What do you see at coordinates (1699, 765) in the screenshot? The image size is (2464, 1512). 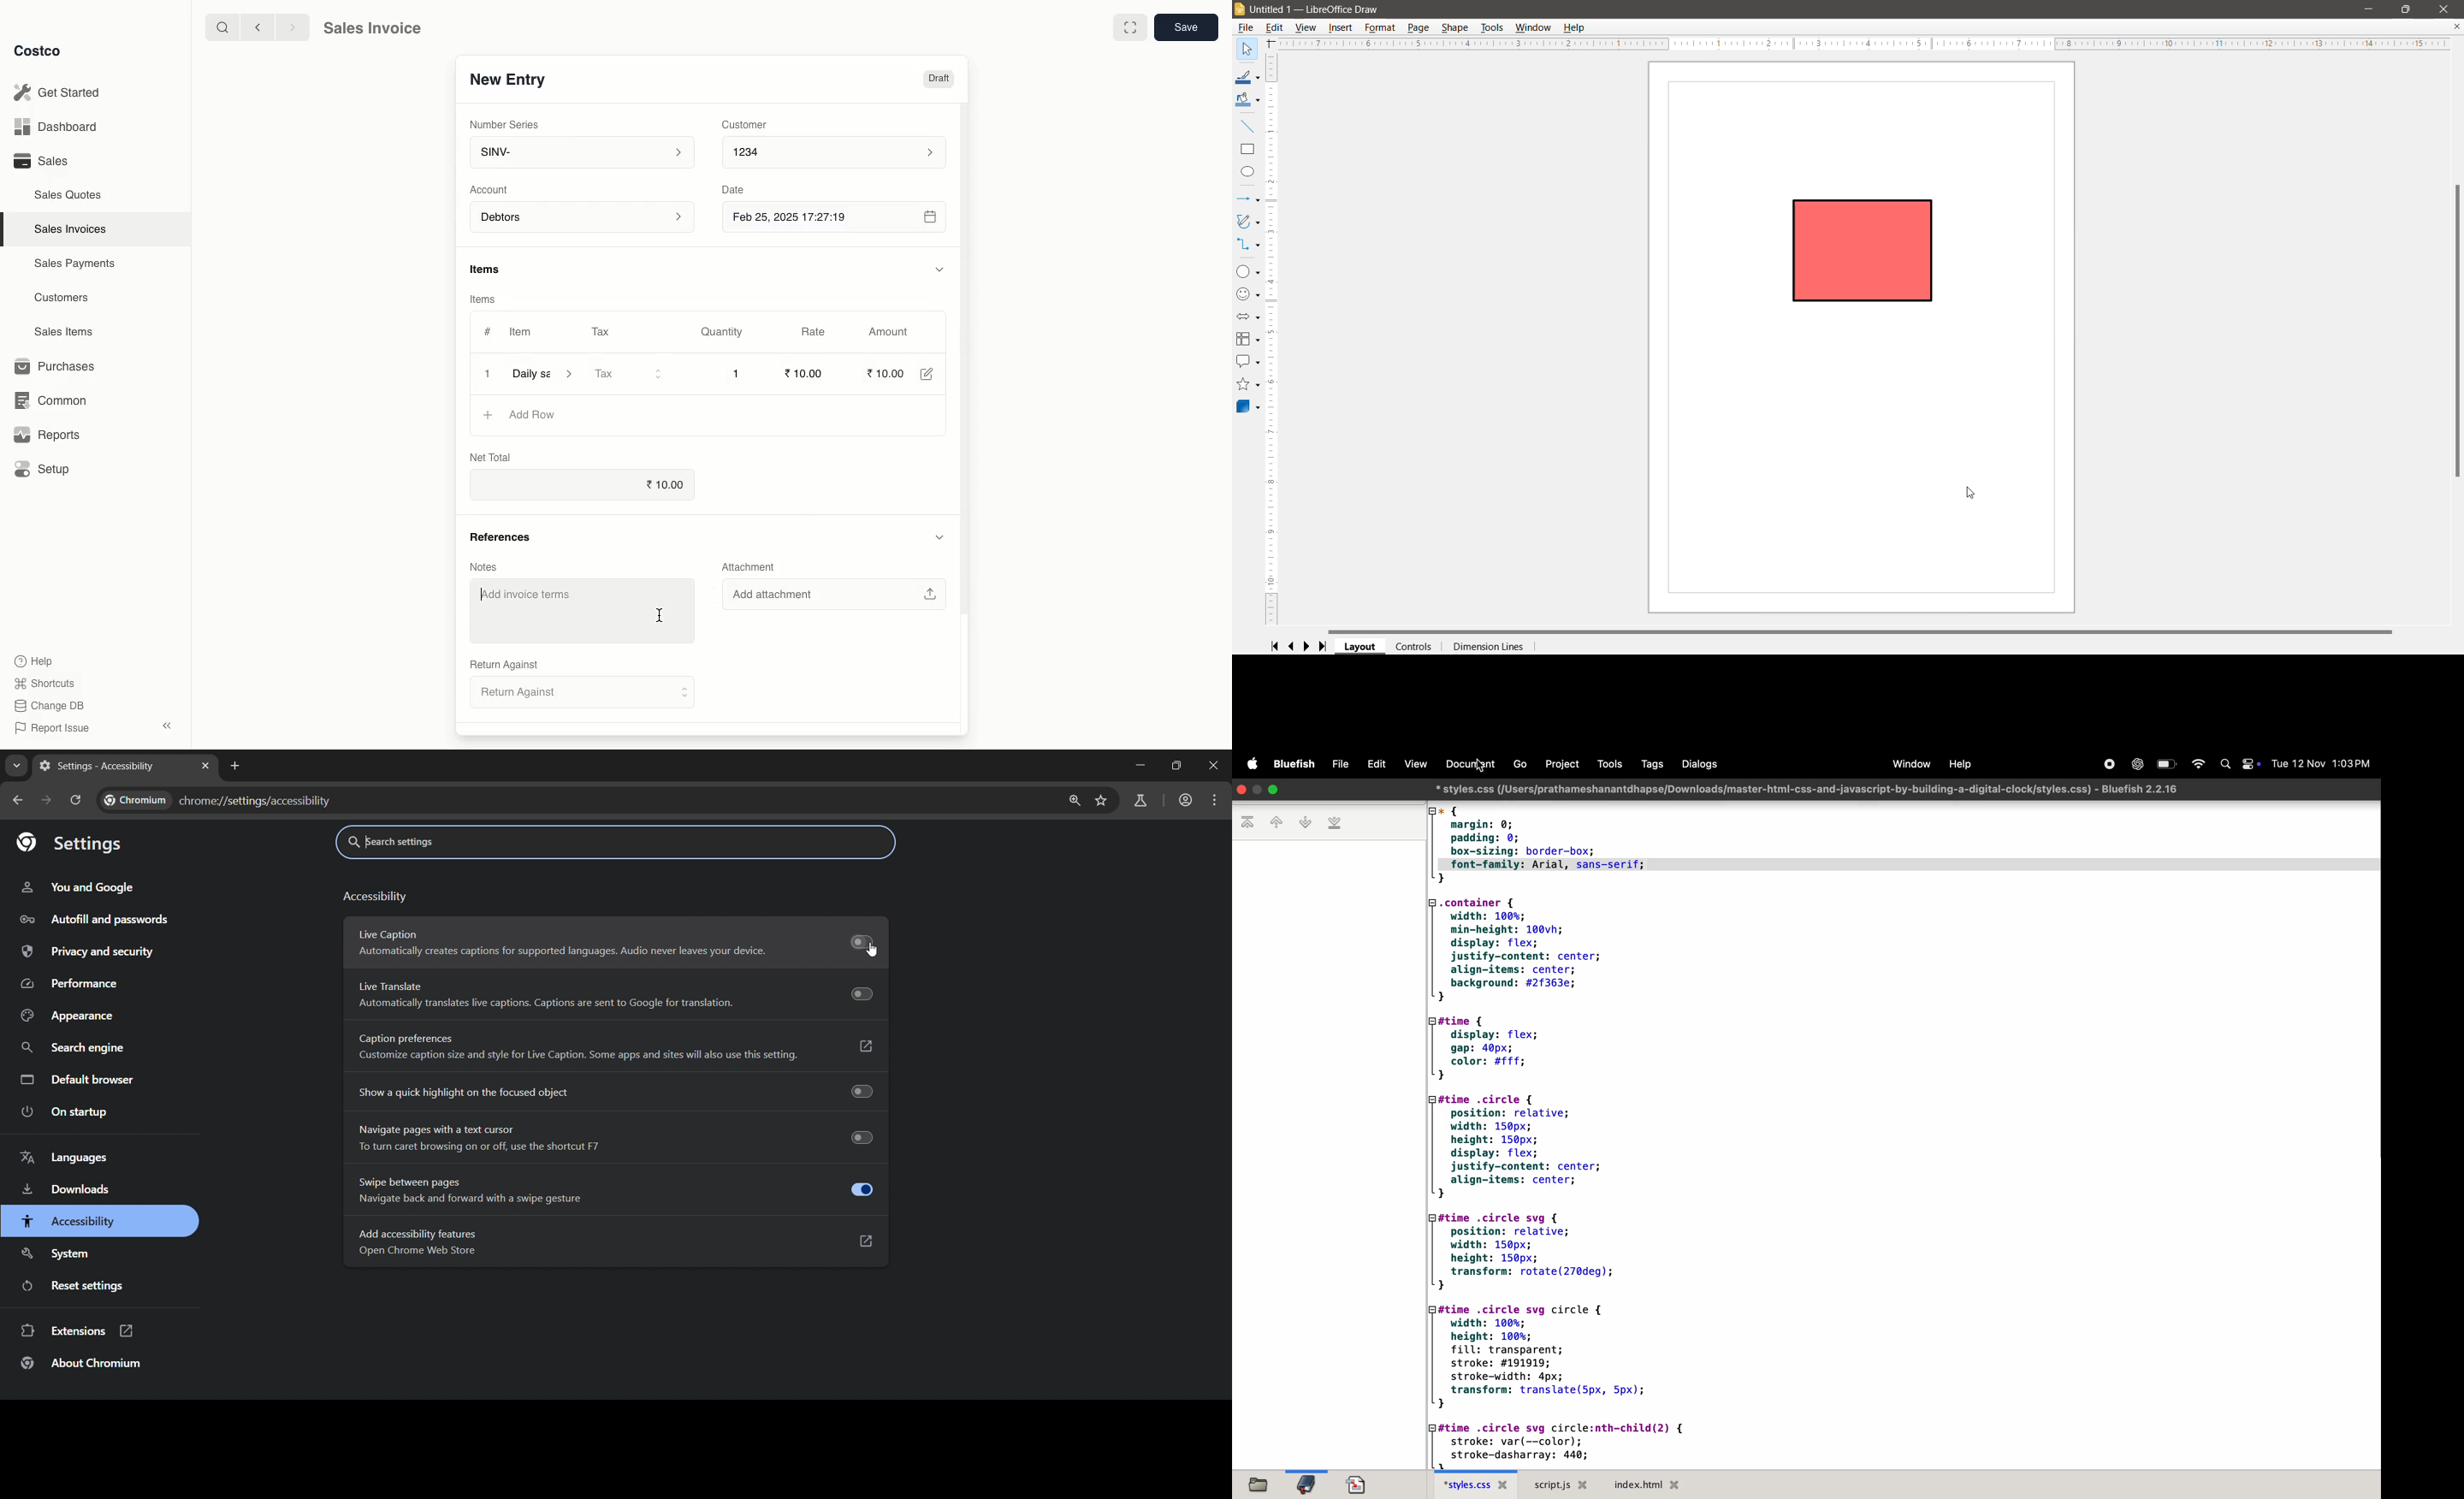 I see `Dialogs` at bounding box center [1699, 765].